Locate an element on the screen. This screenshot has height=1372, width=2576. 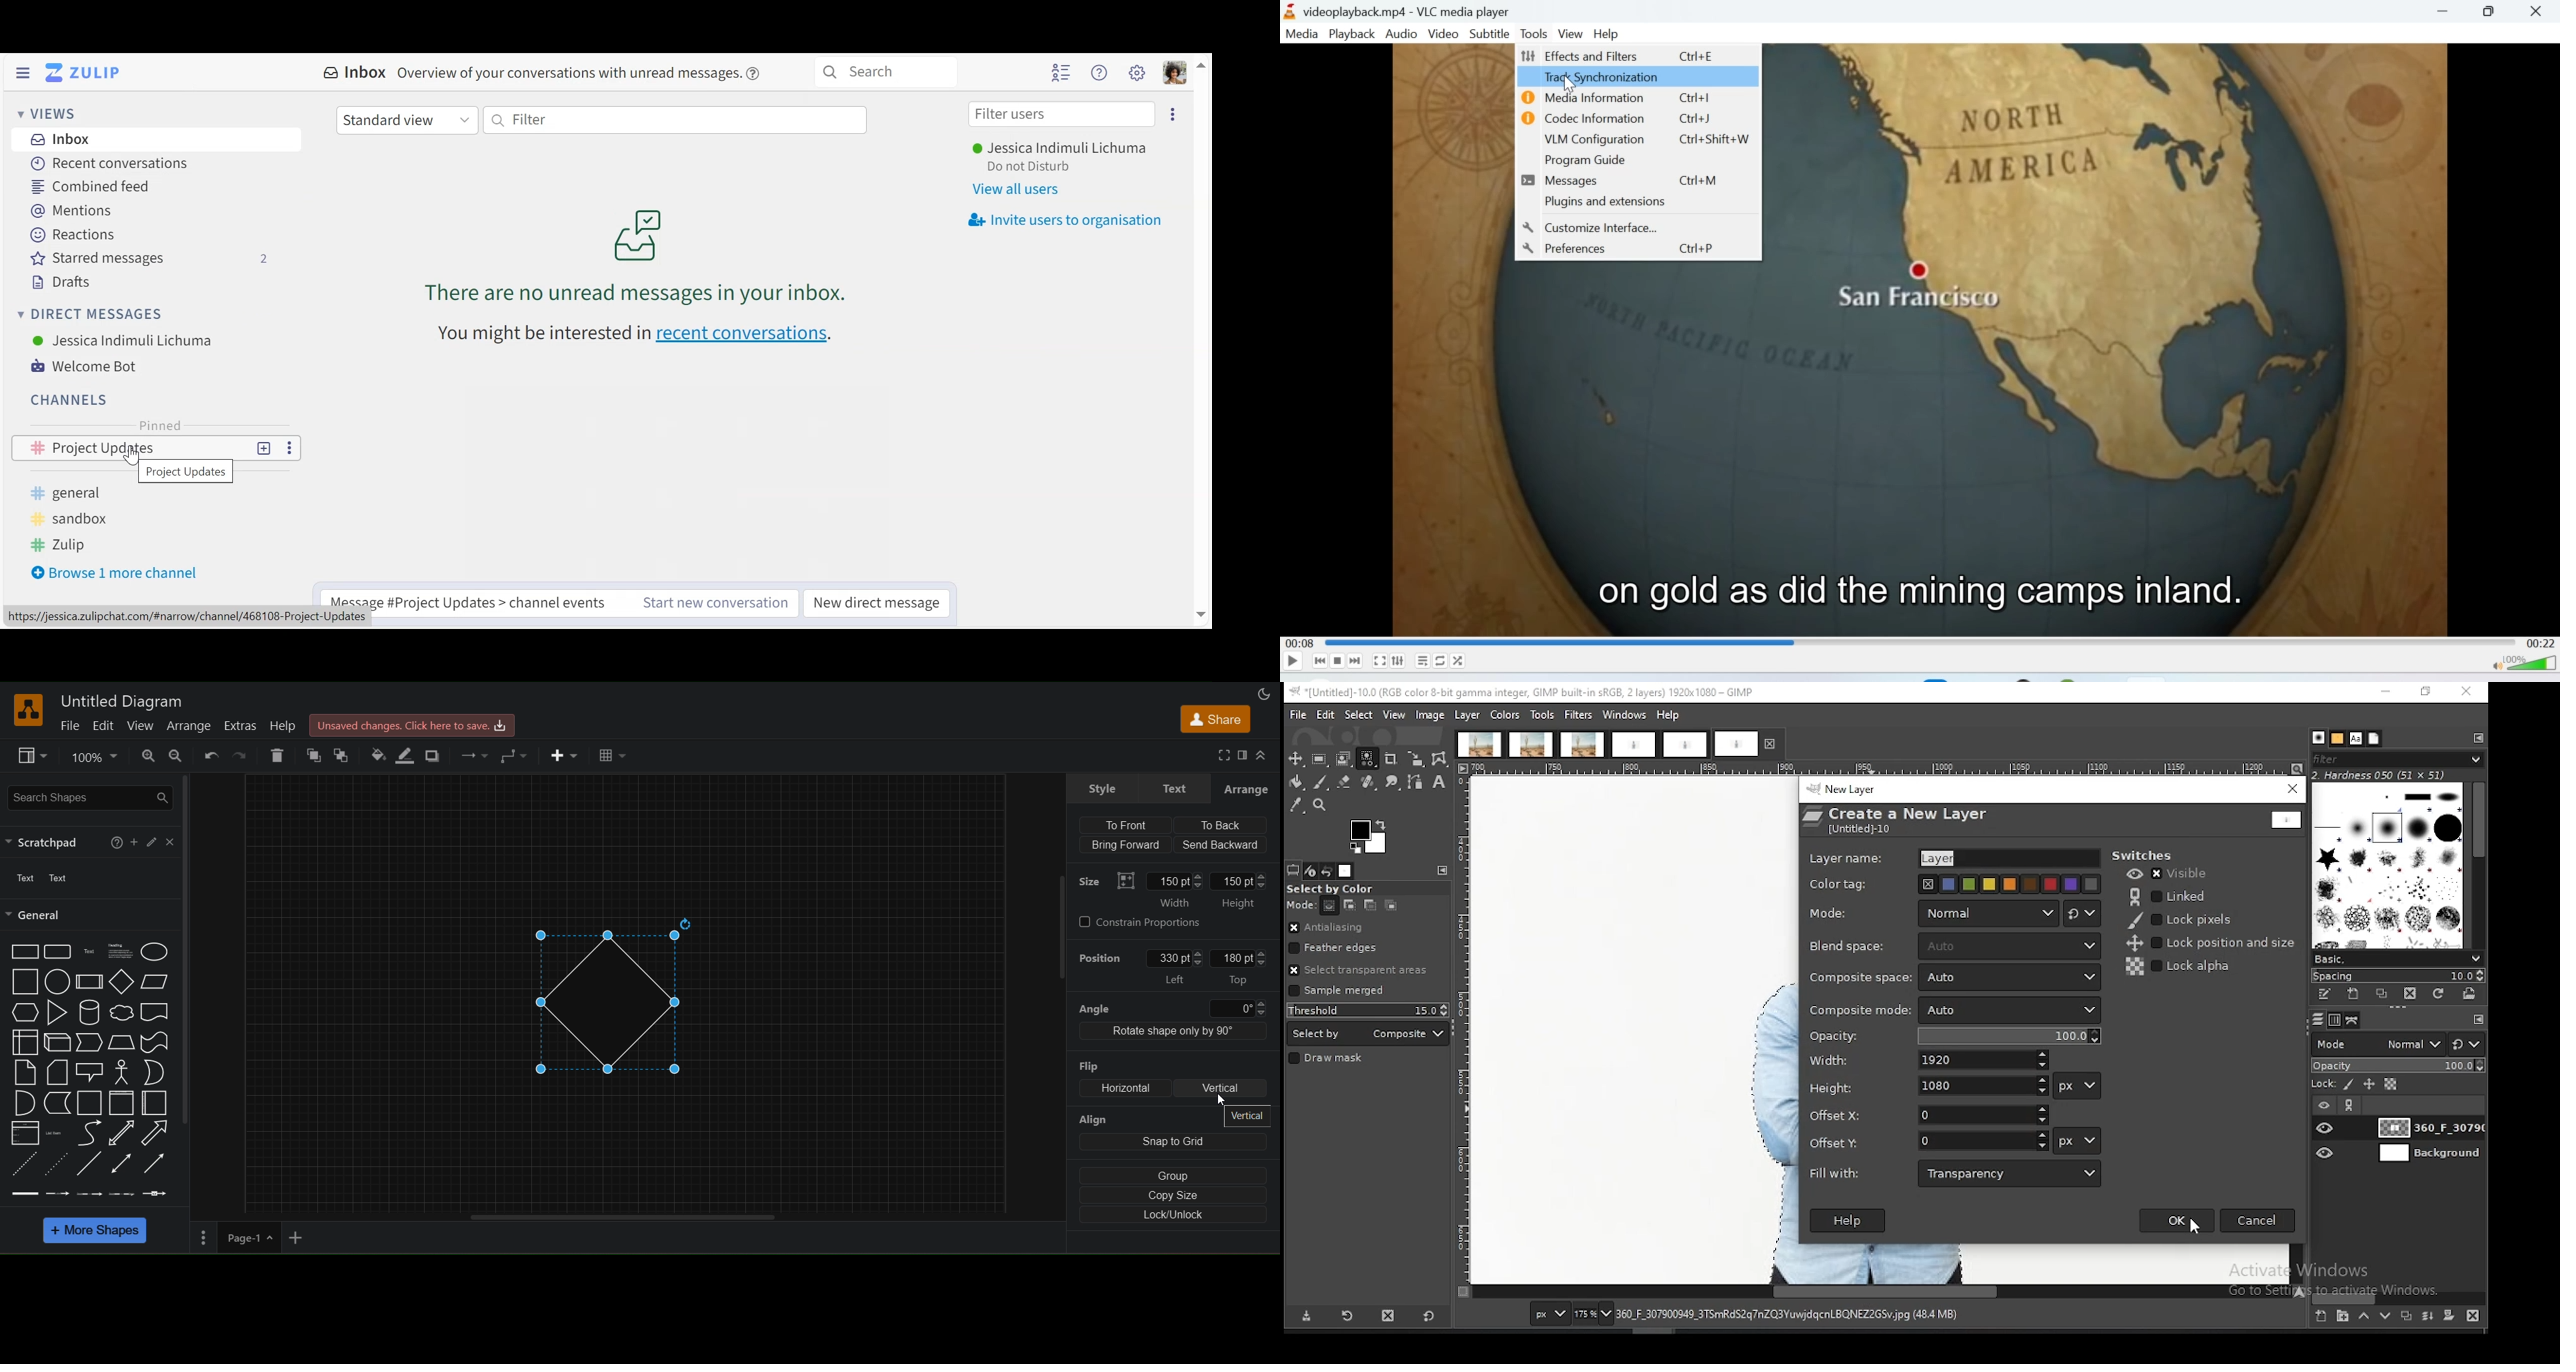
and is located at coordinates (21, 1103).